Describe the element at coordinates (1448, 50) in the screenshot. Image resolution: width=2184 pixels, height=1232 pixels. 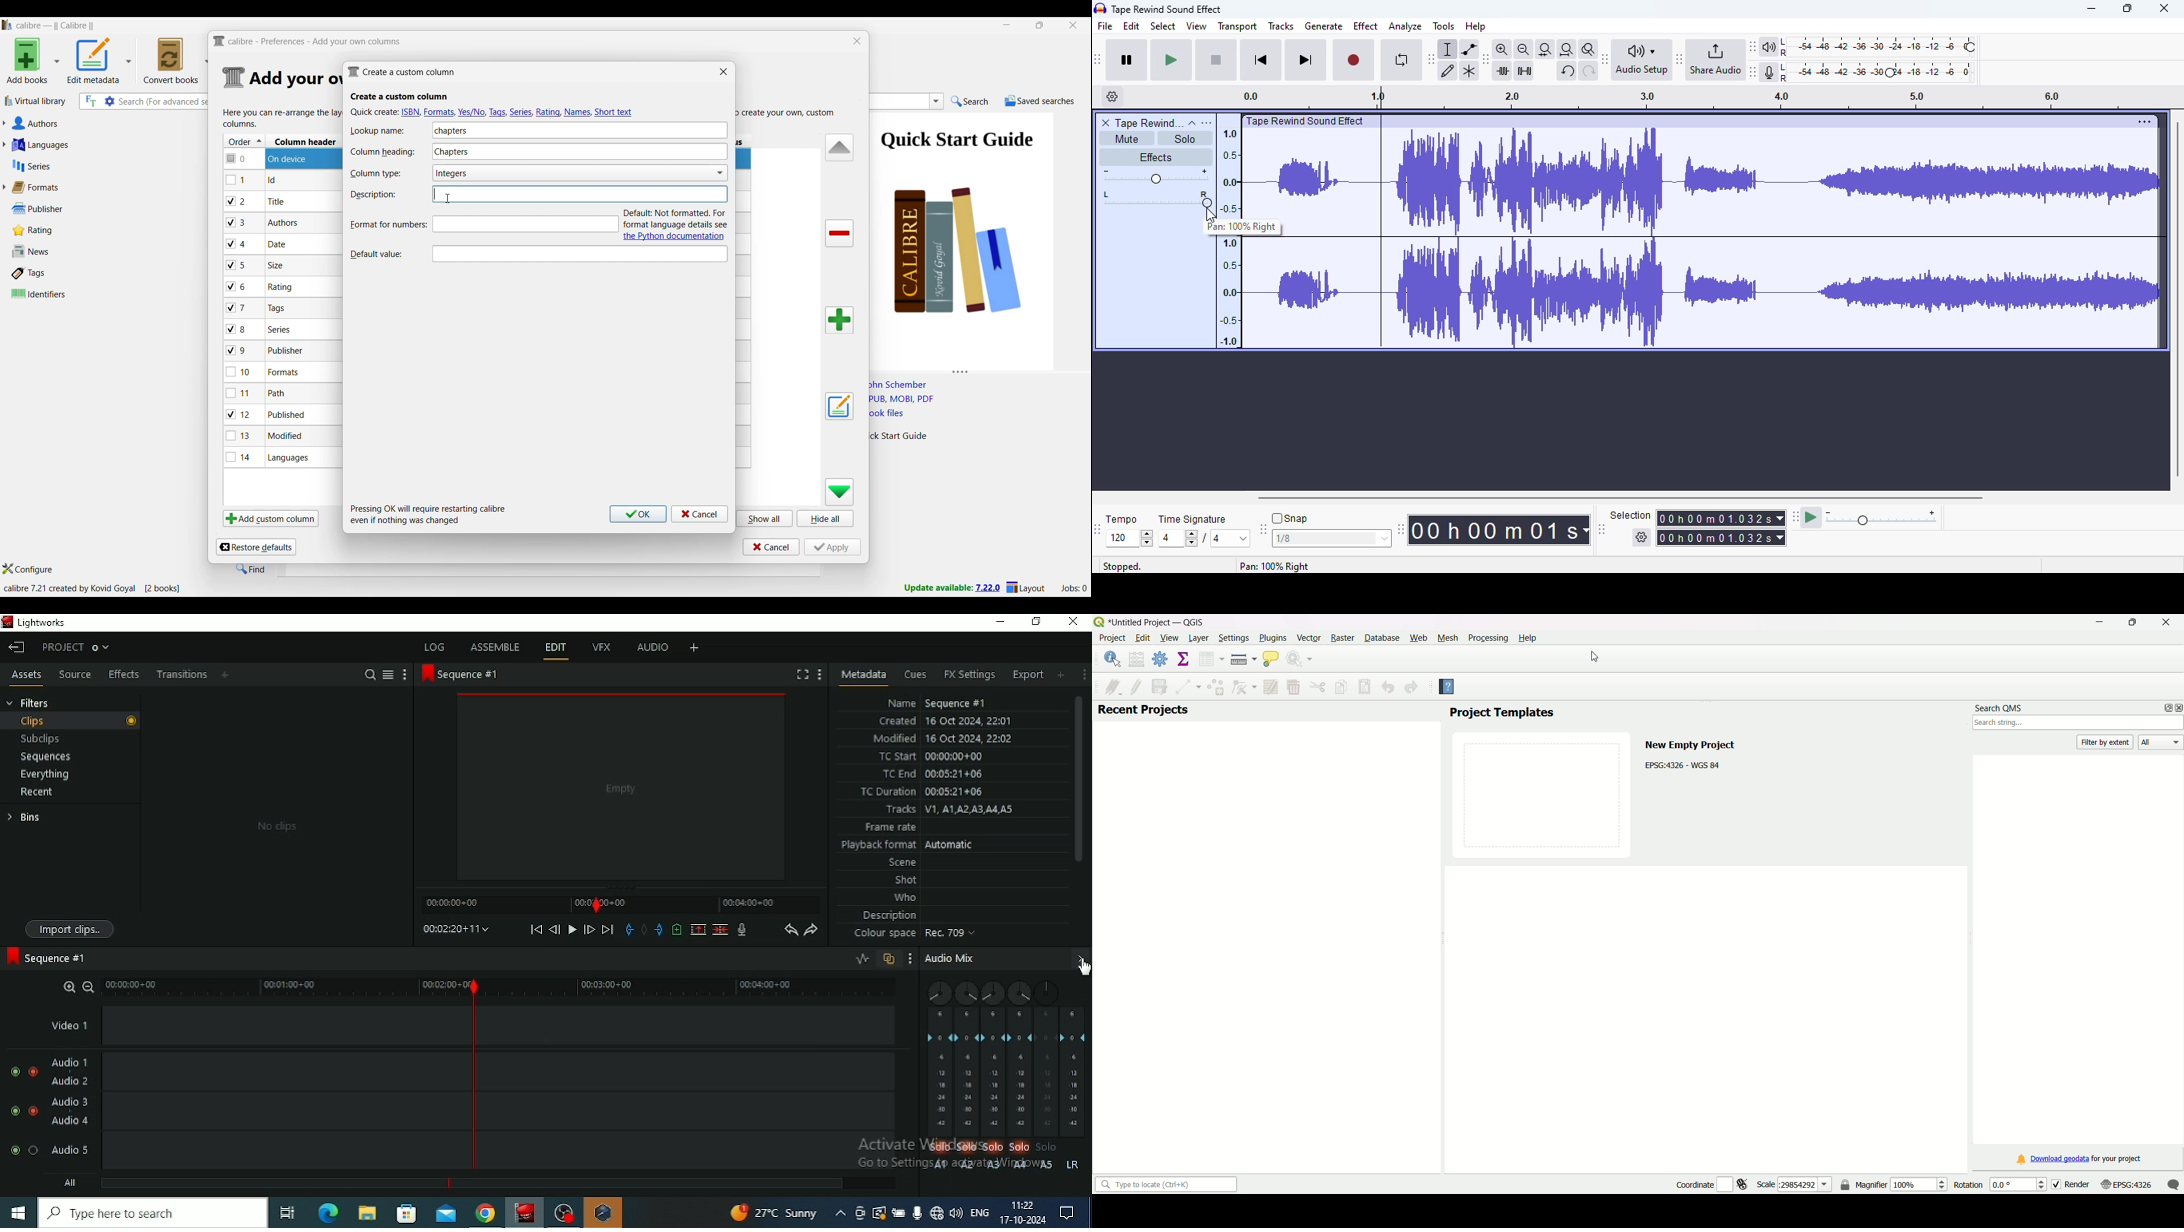
I see `selection tool` at that location.